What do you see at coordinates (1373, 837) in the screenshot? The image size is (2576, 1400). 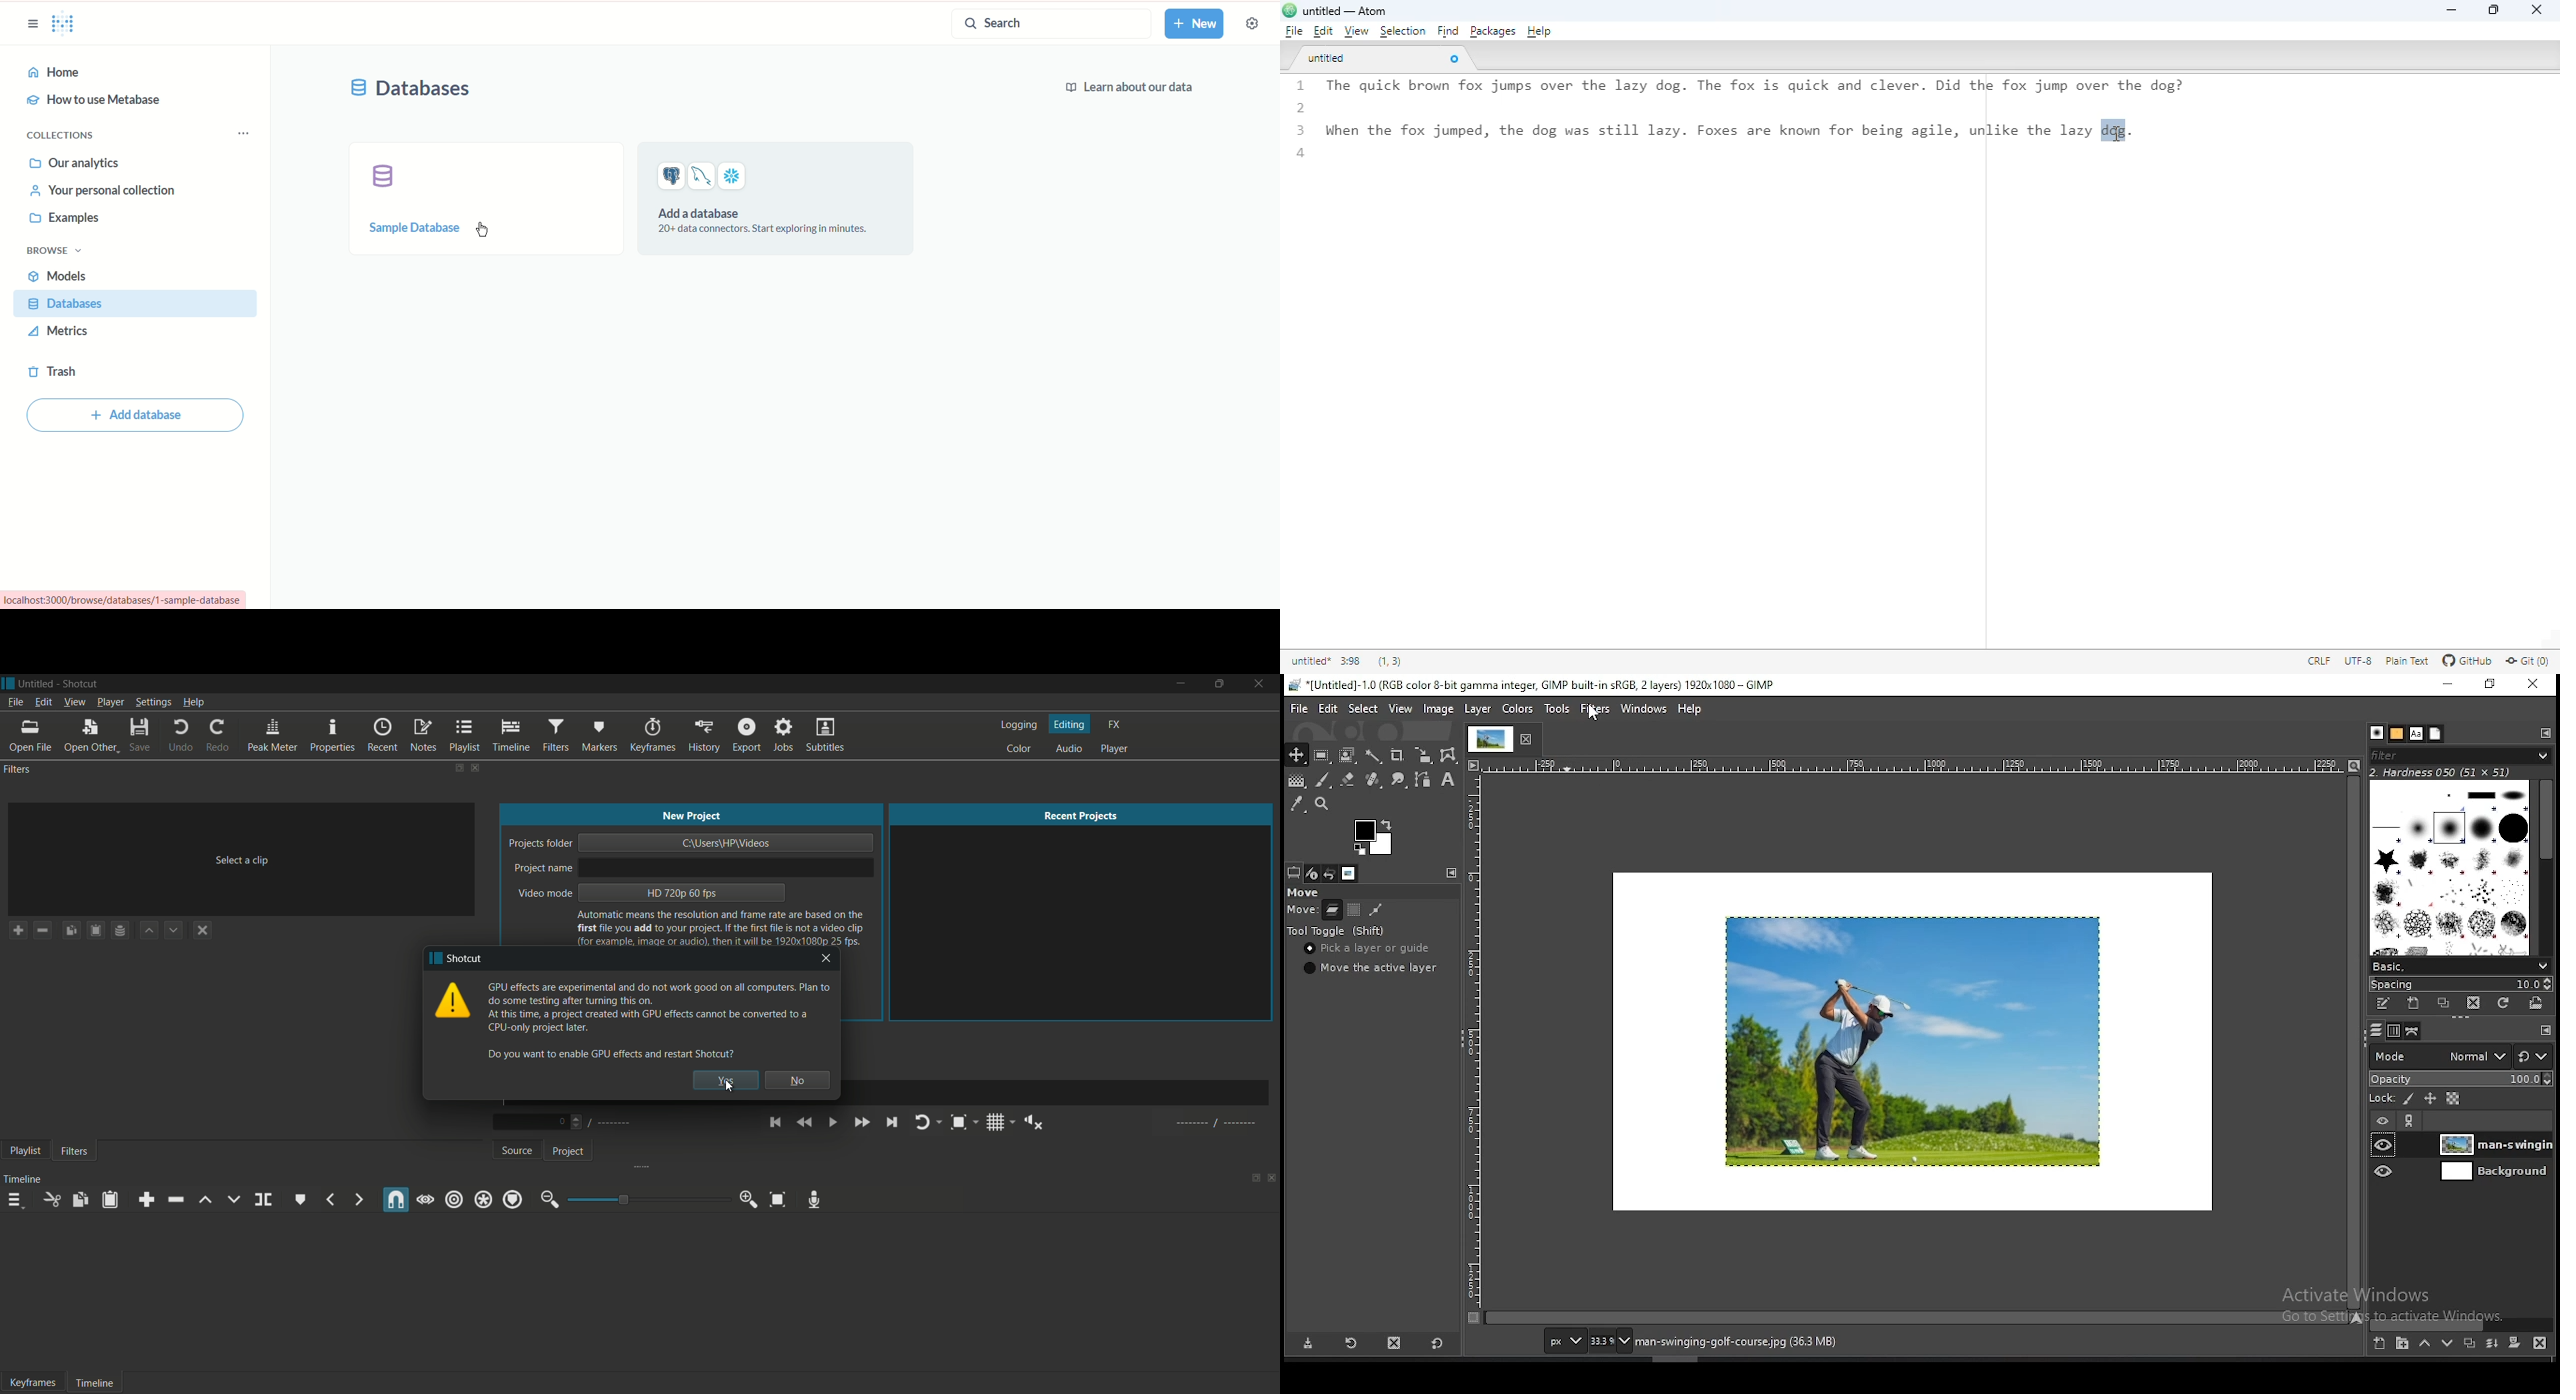 I see `colors` at bounding box center [1373, 837].